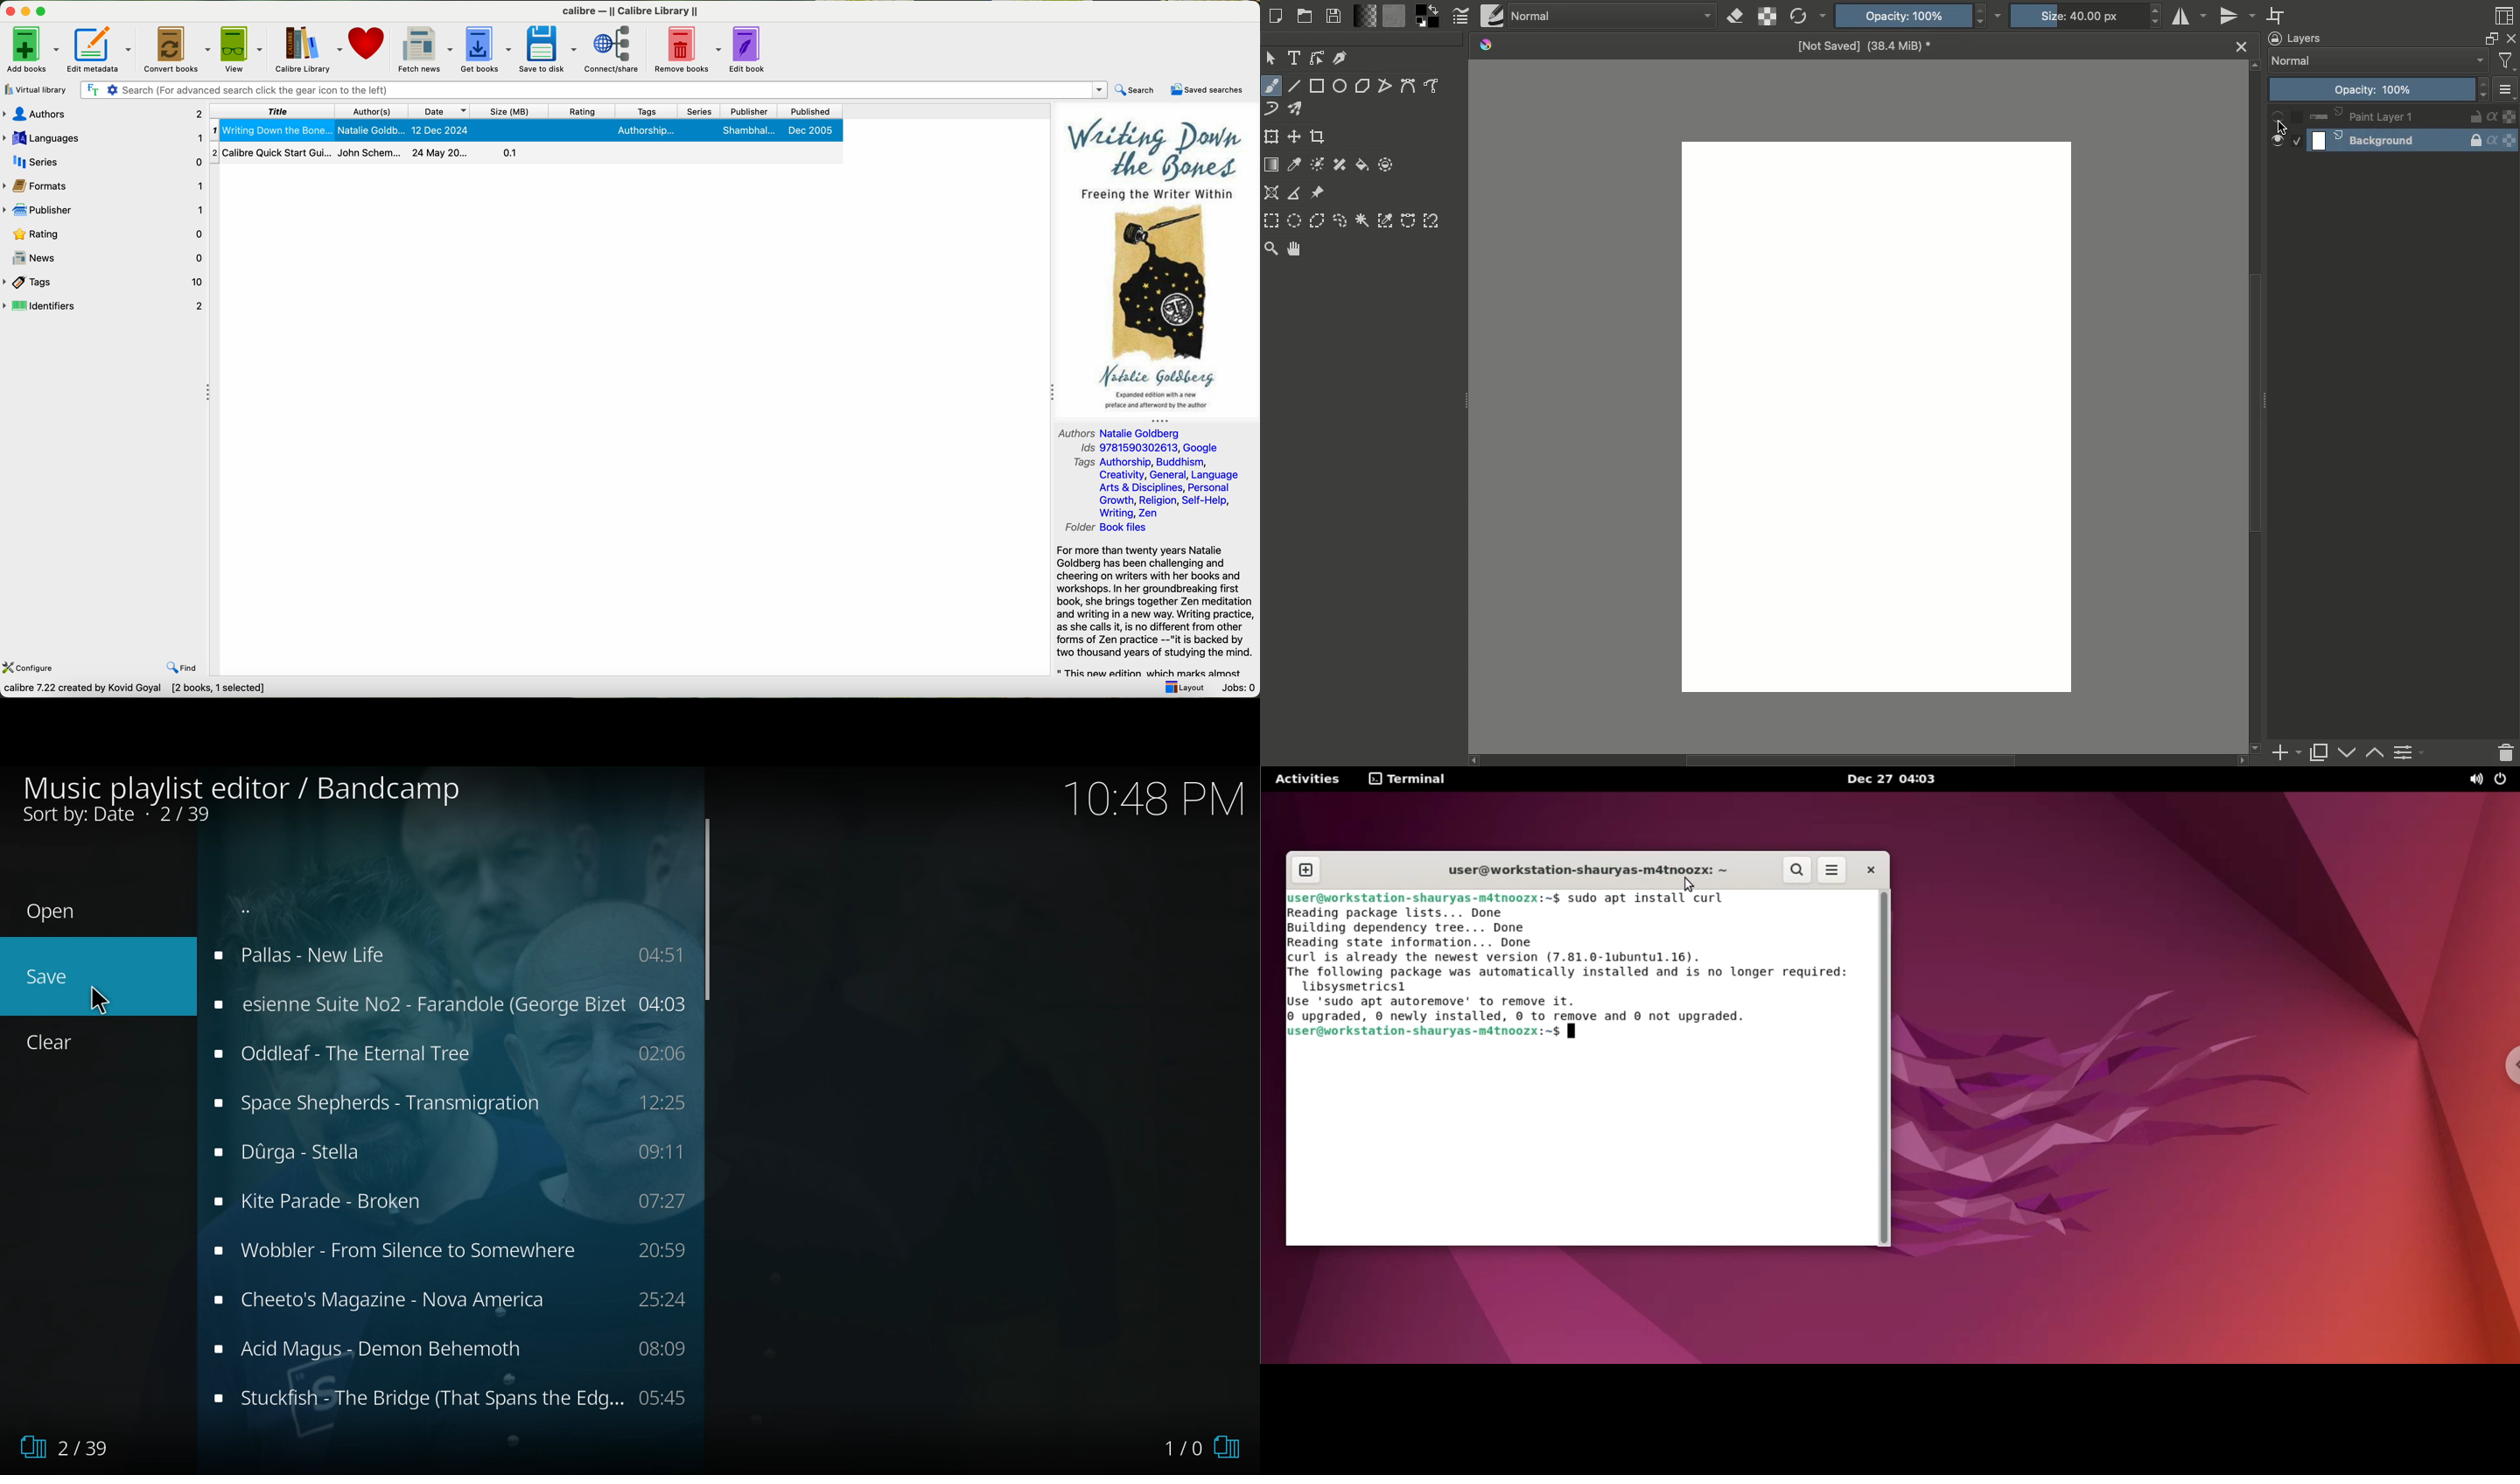 The width and height of the screenshot is (2520, 1484). I want to click on Vertical mirror tool, so click(2236, 16).